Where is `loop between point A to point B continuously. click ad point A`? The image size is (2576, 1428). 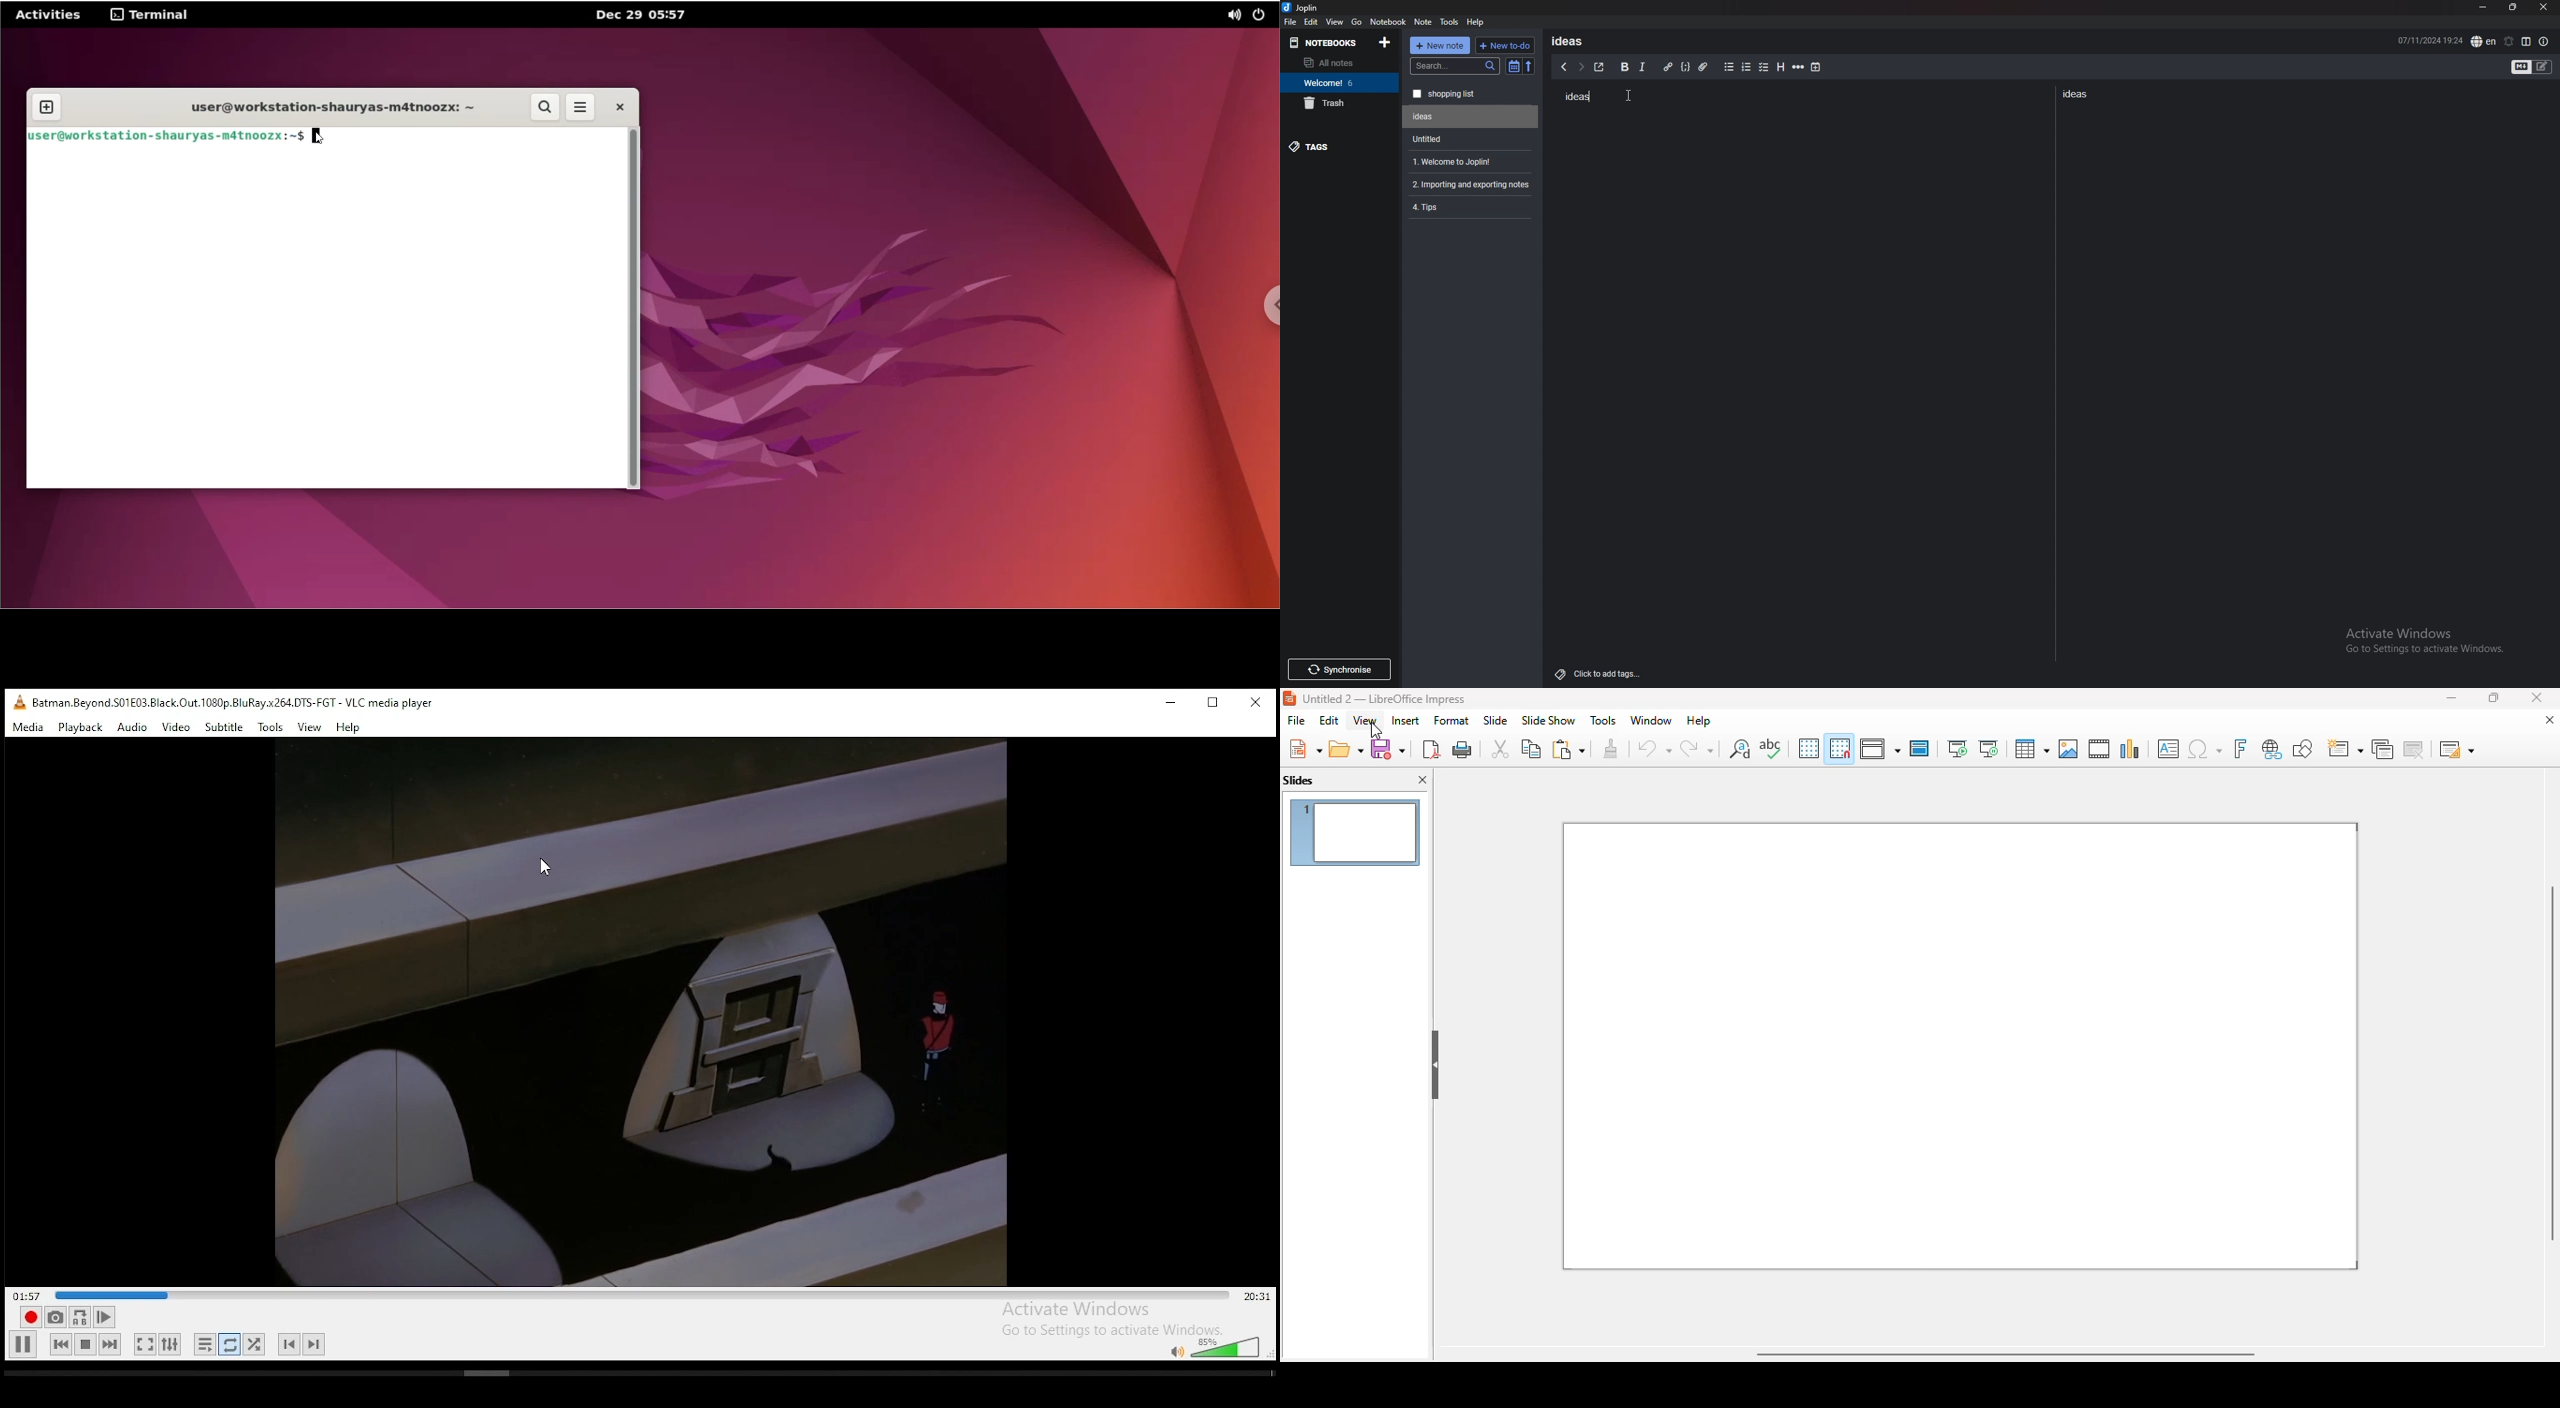 loop between point A to point B continuously. click ad point A is located at coordinates (80, 1317).